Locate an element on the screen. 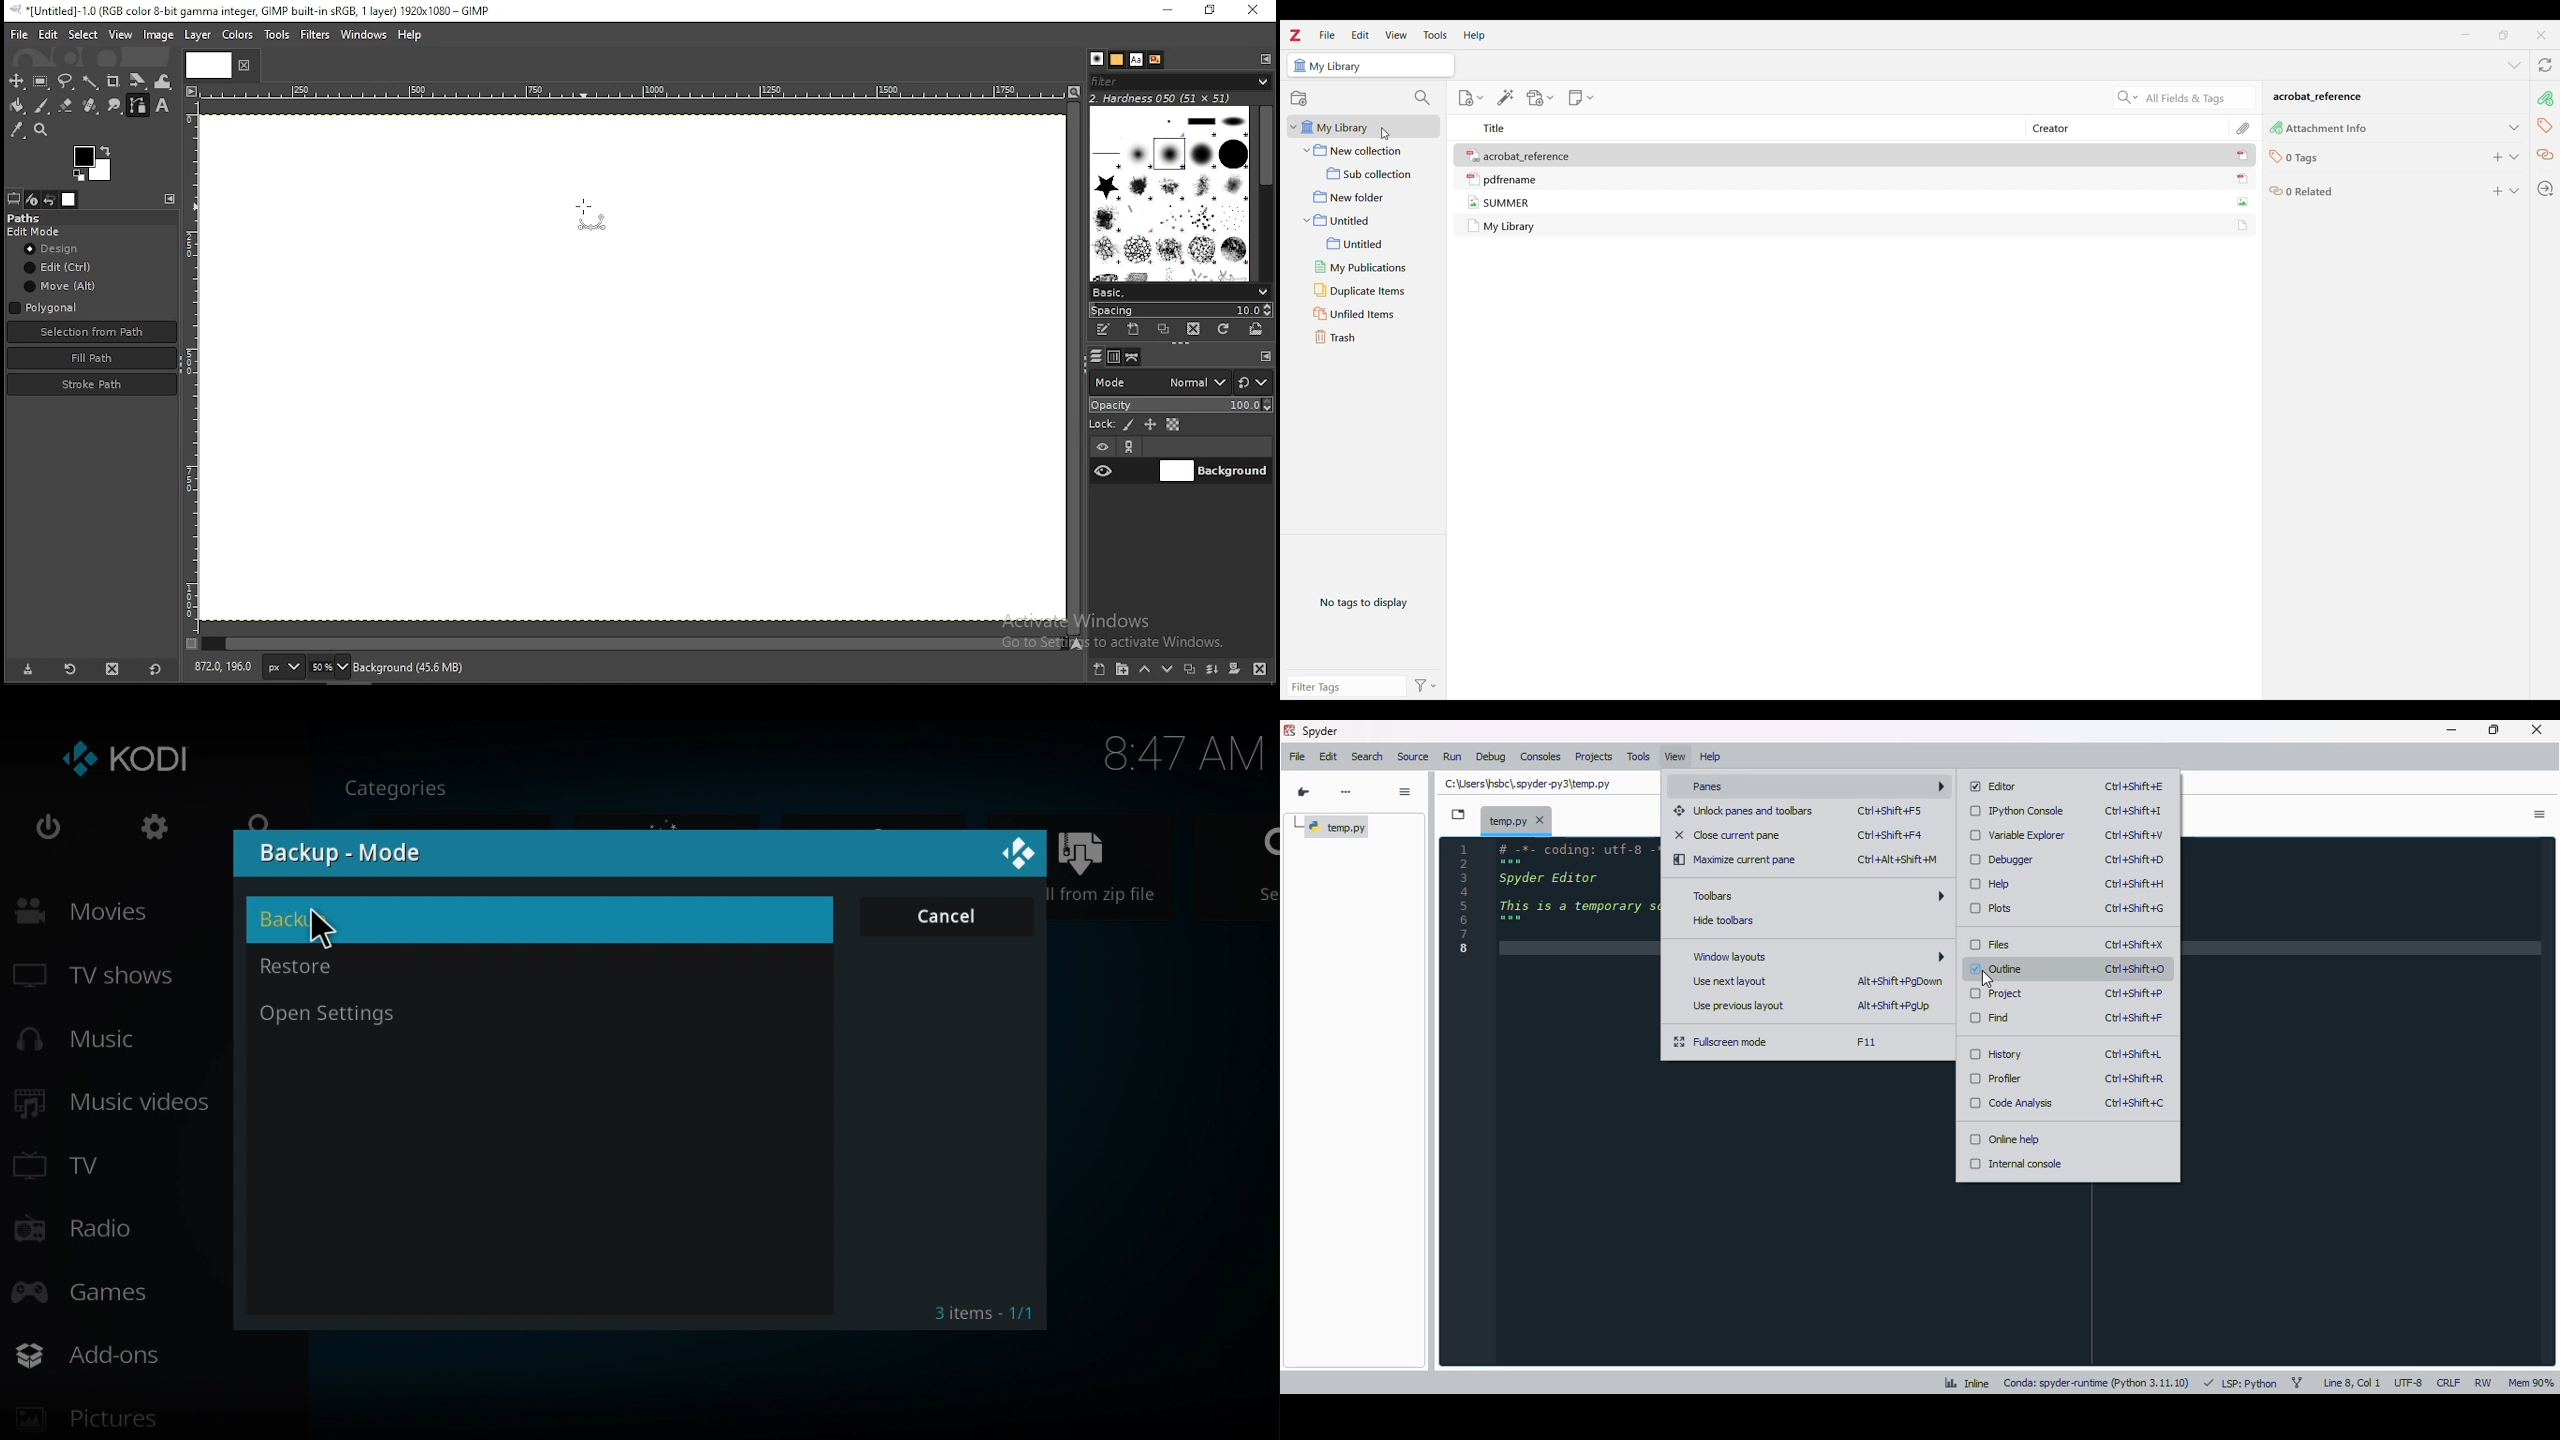 The height and width of the screenshot is (1456, 2576). icon is located at coordinates (1473, 202).